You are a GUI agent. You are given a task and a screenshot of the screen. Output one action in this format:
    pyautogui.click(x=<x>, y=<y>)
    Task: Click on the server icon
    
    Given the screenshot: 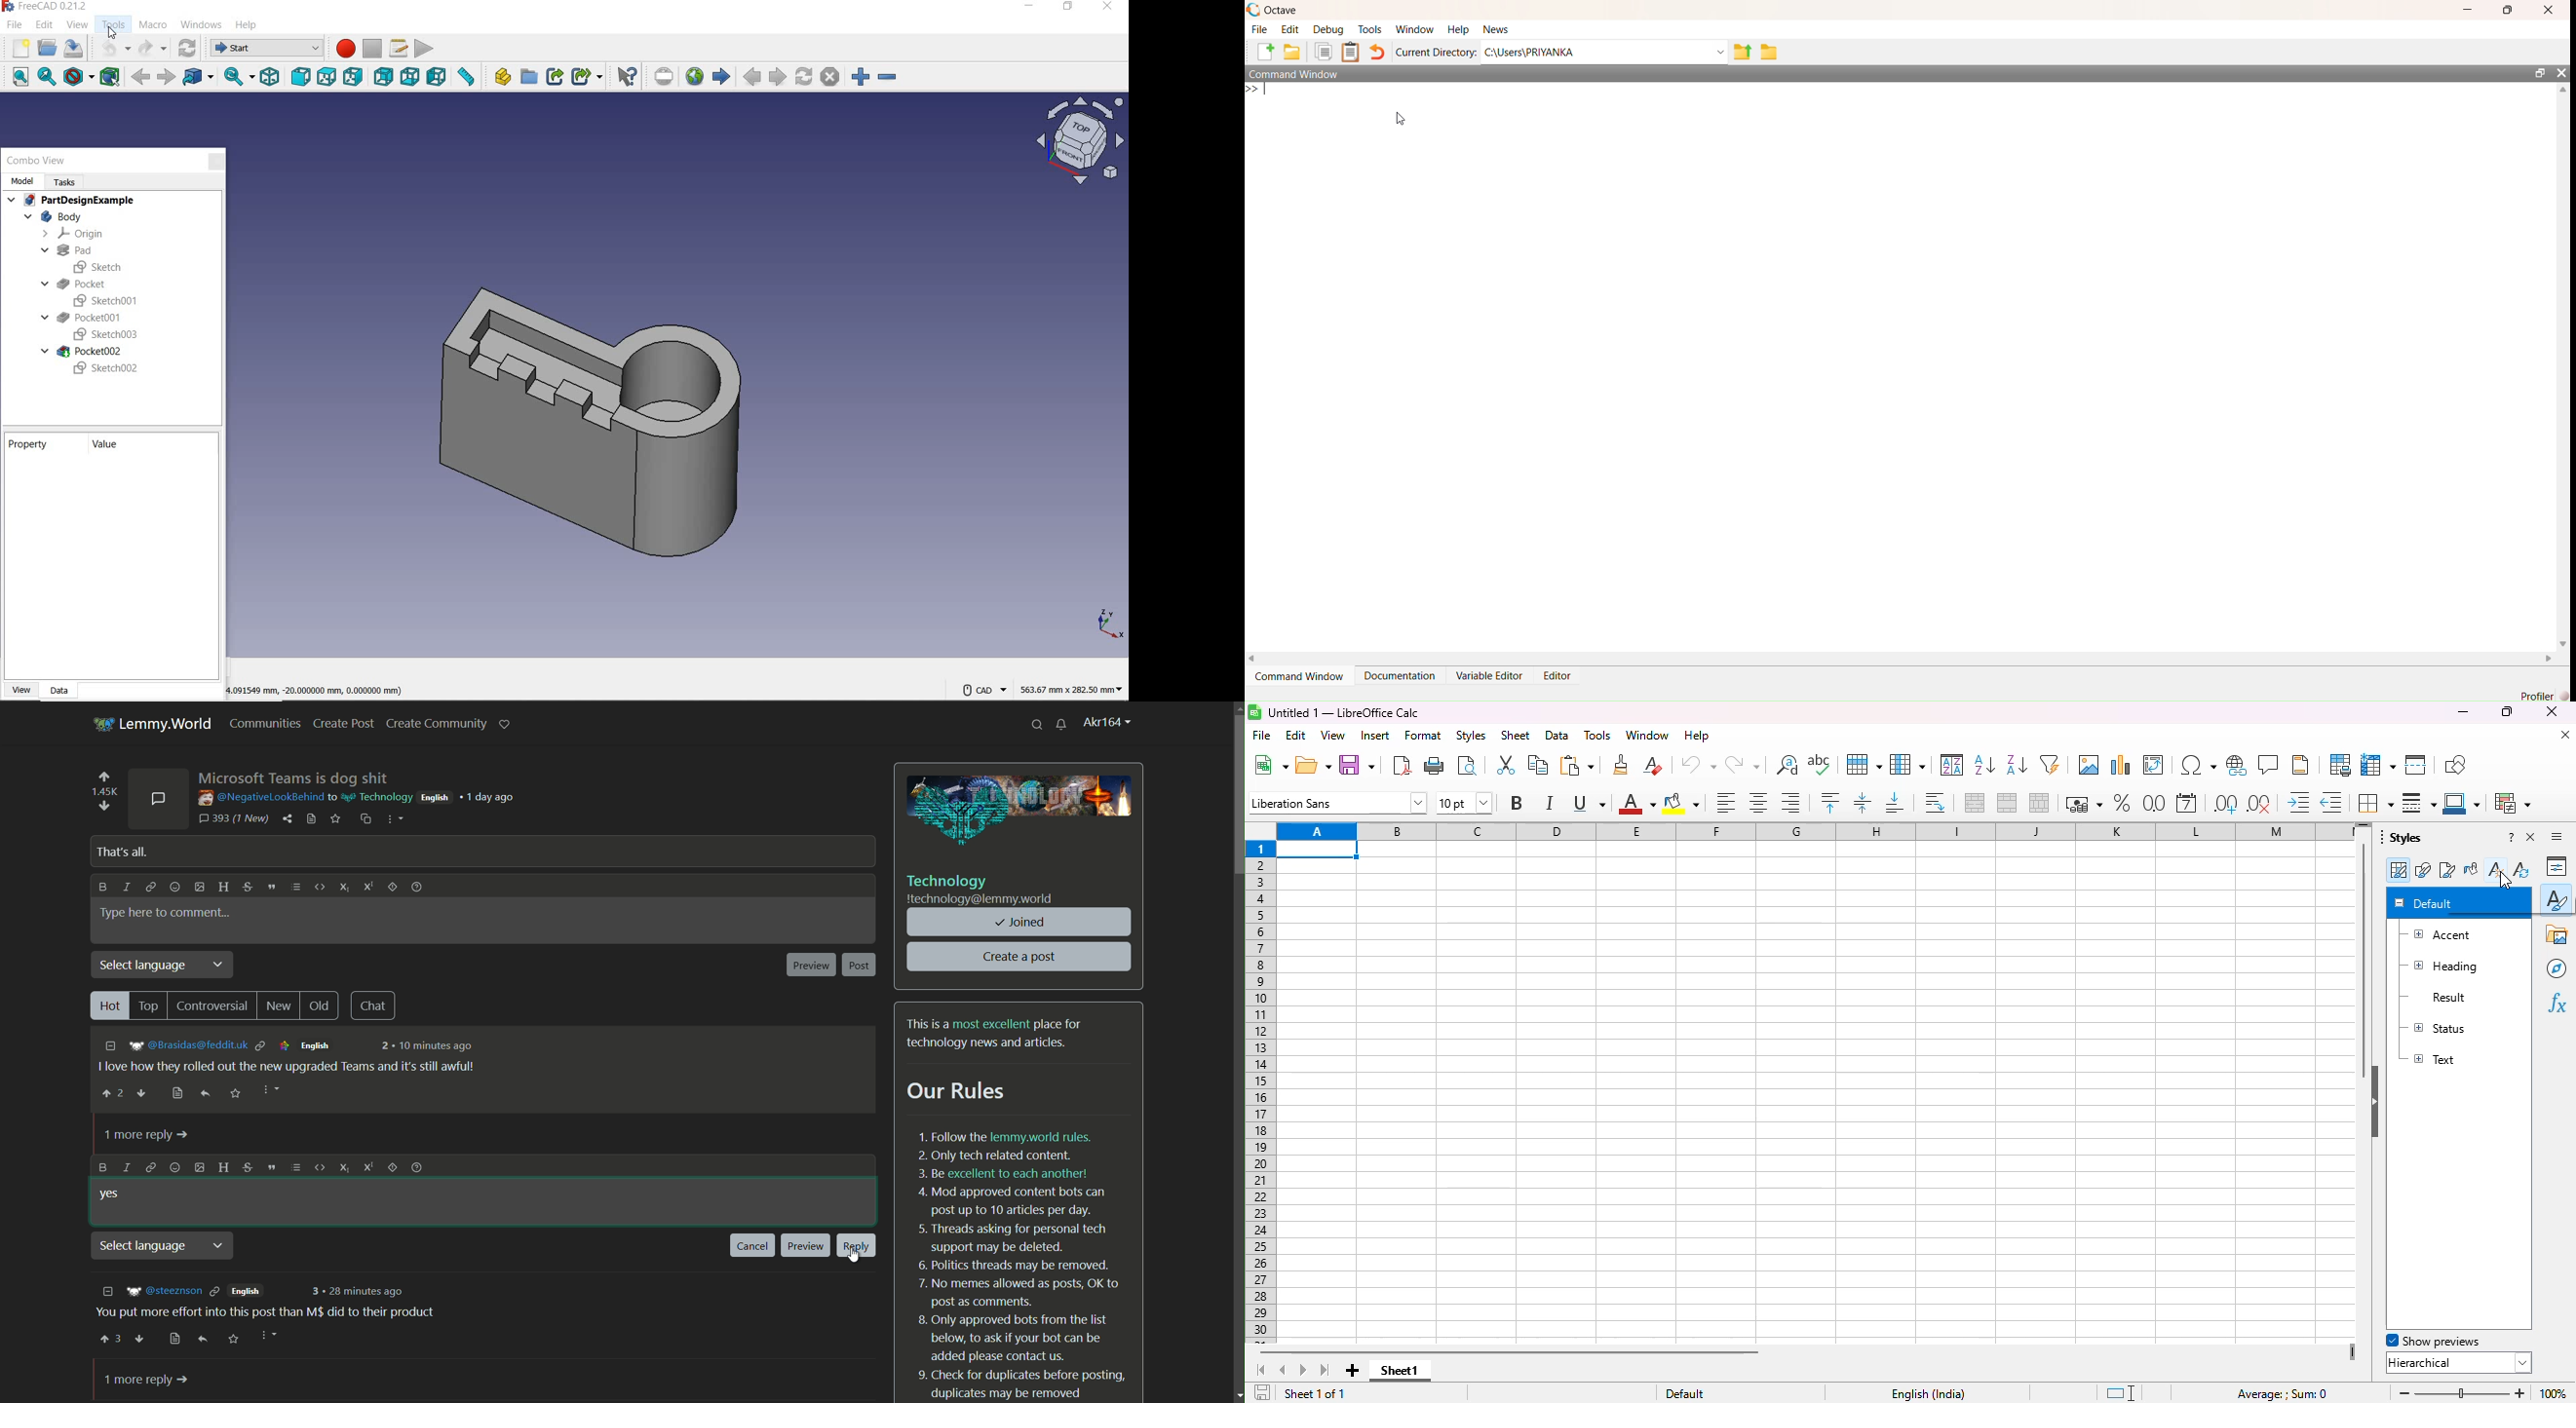 What is the action you would take?
    pyautogui.click(x=101, y=722)
    